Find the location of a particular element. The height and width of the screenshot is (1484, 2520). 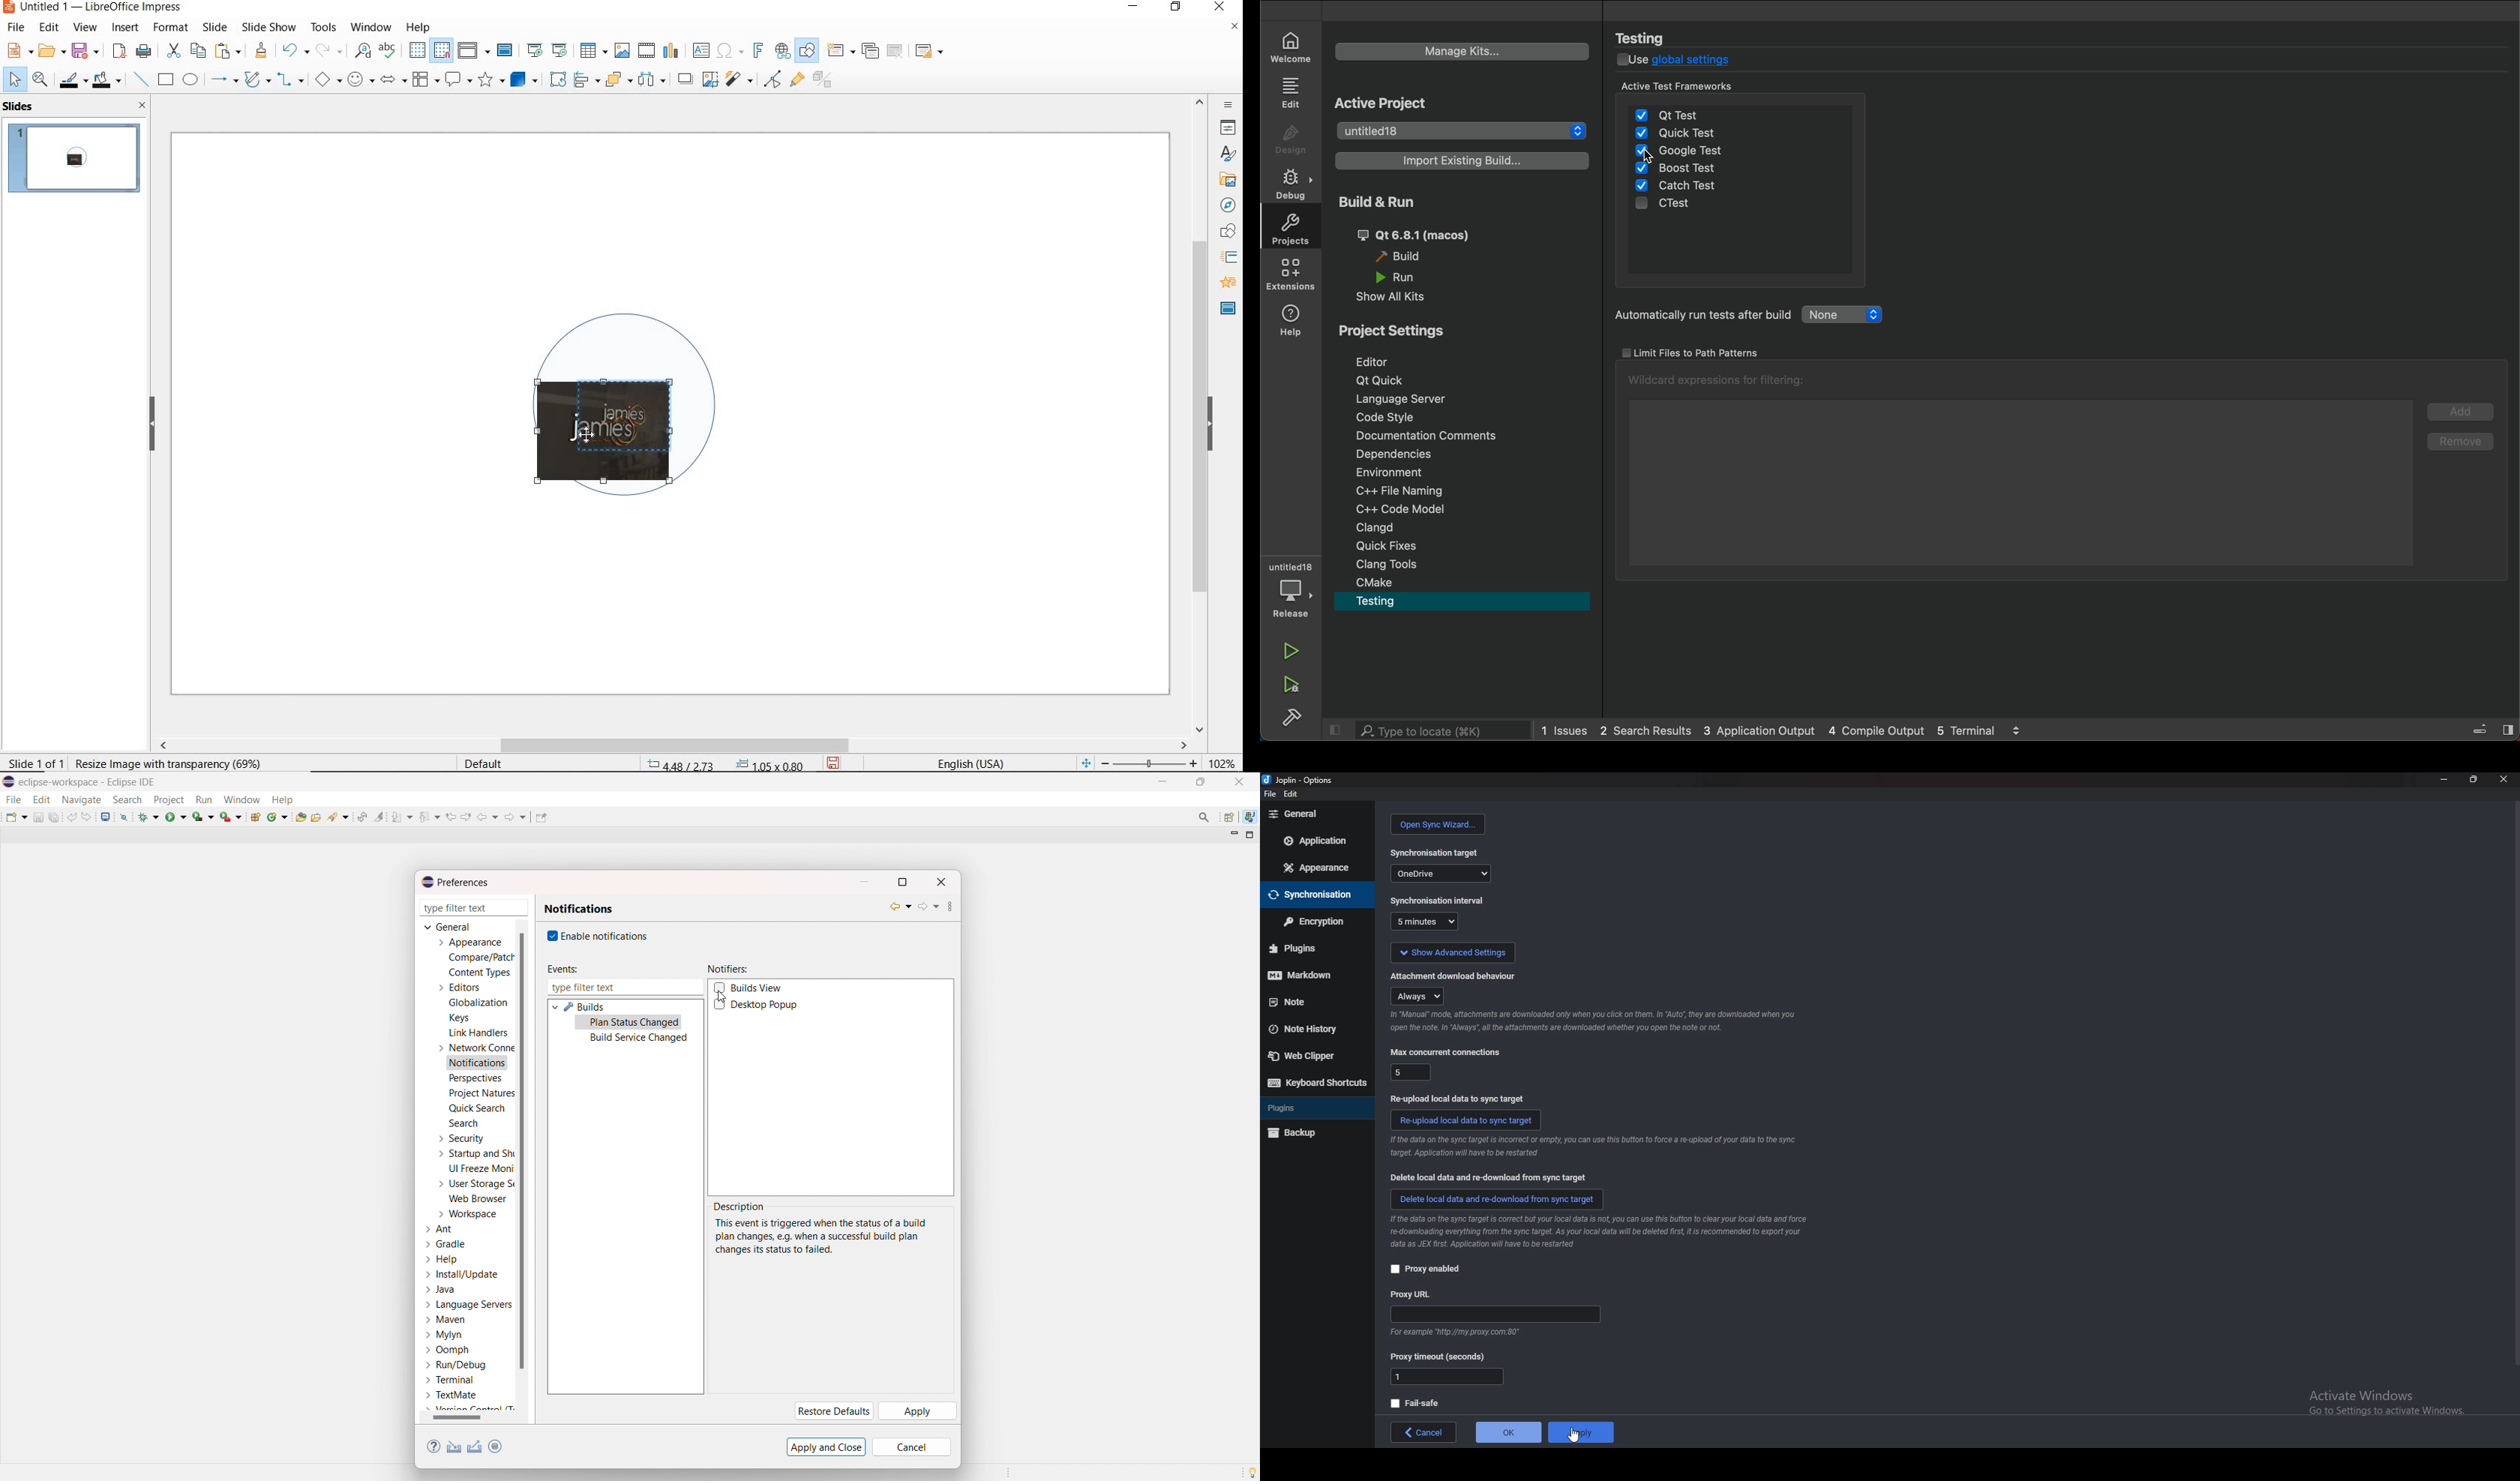

delete local data and redownload is located at coordinates (1496, 1200).